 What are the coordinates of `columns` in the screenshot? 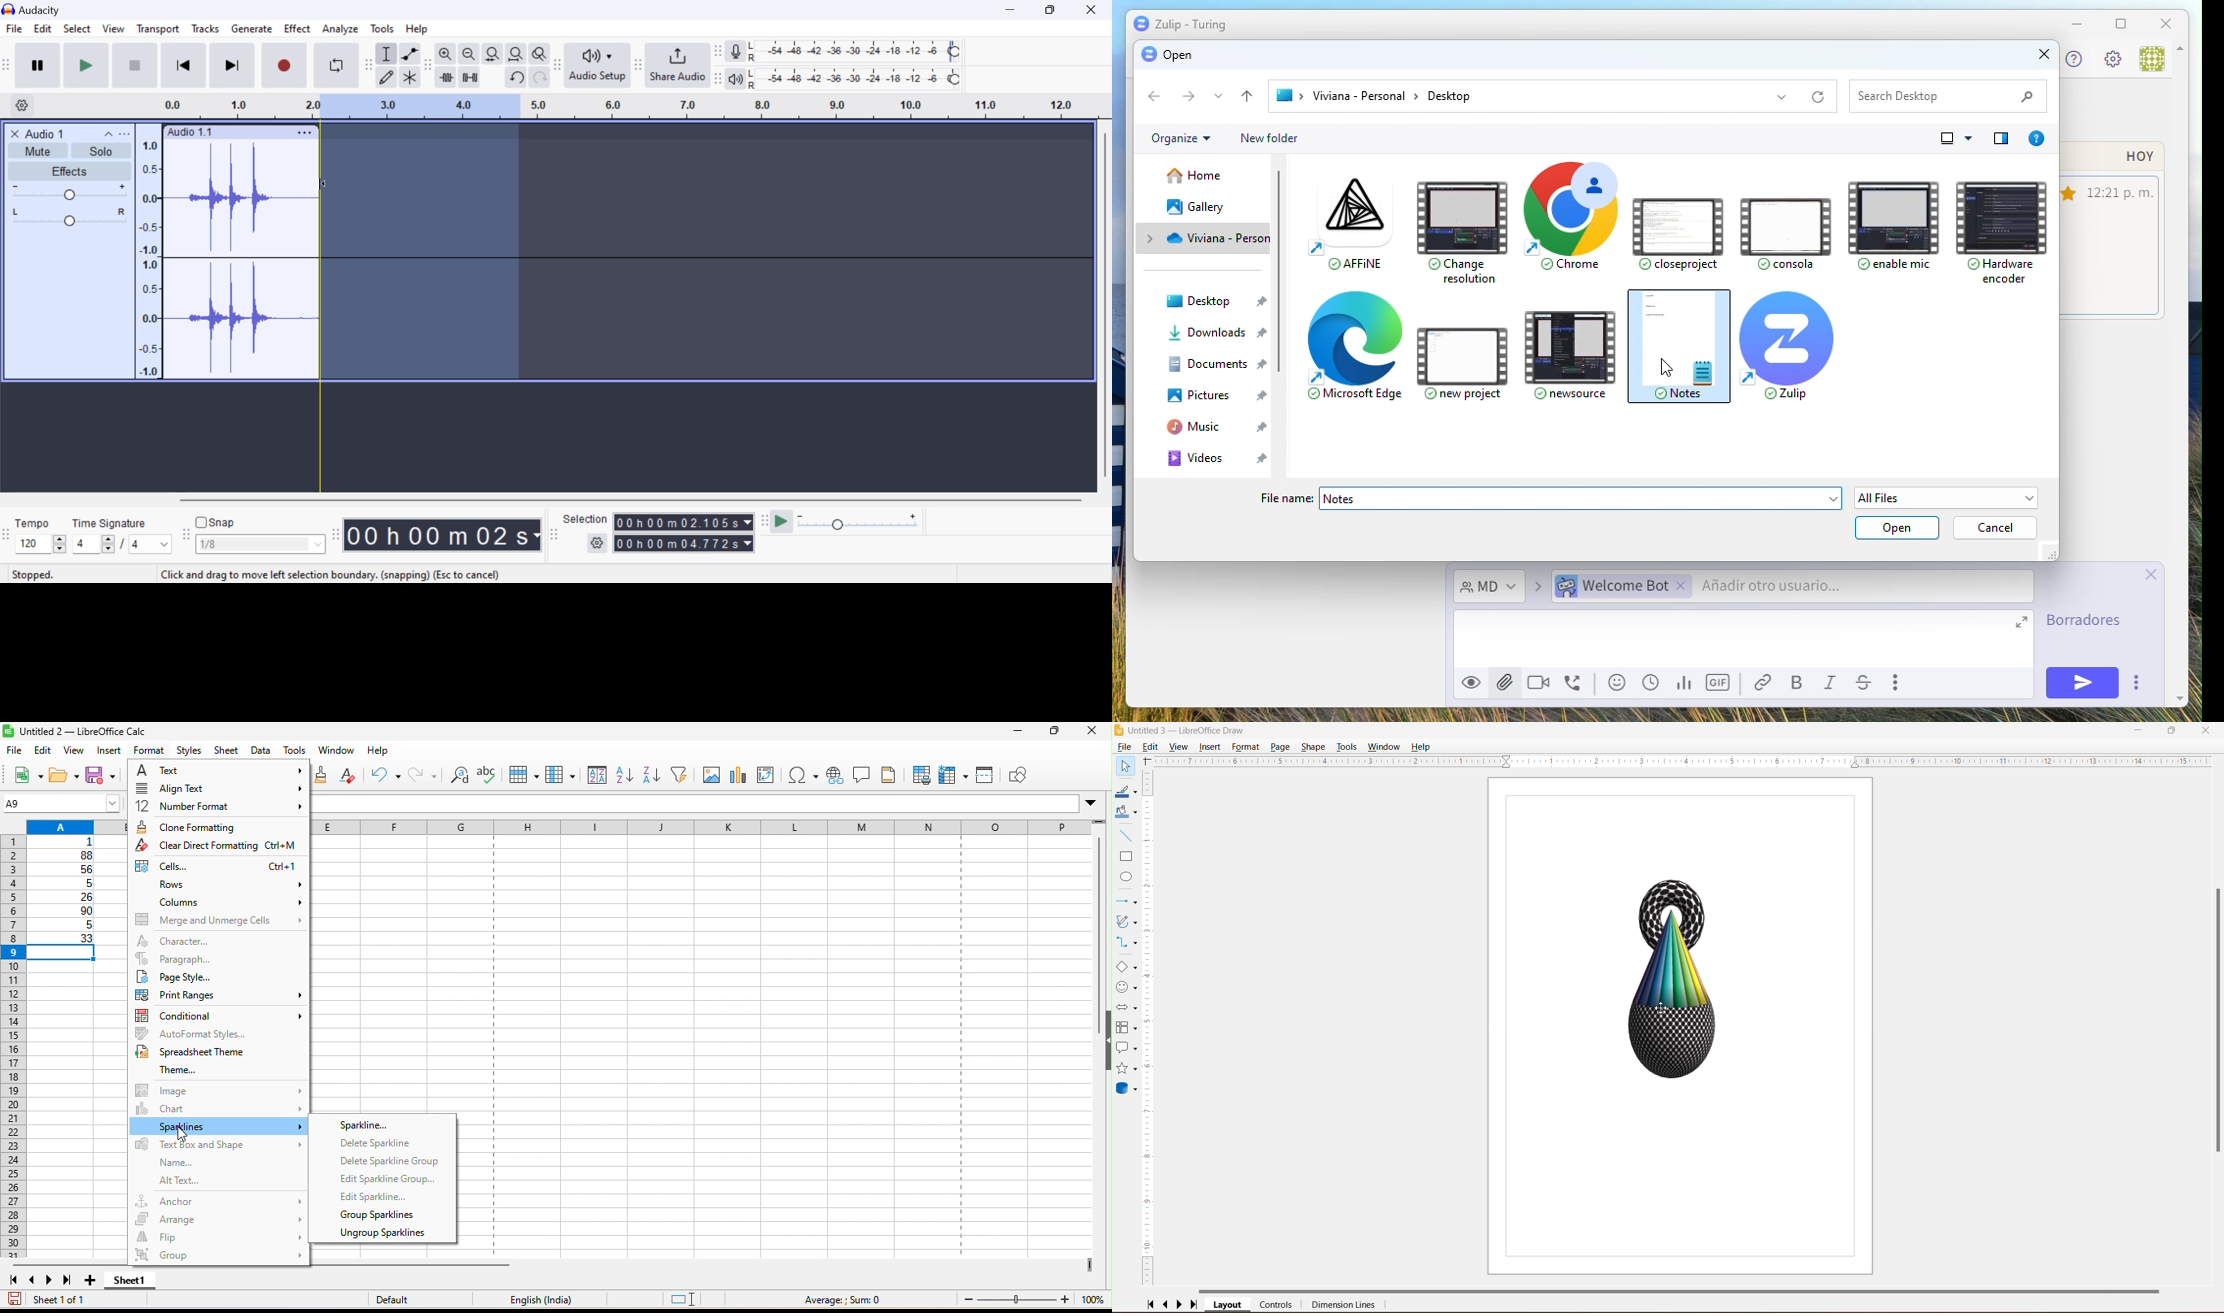 It's located at (221, 903).